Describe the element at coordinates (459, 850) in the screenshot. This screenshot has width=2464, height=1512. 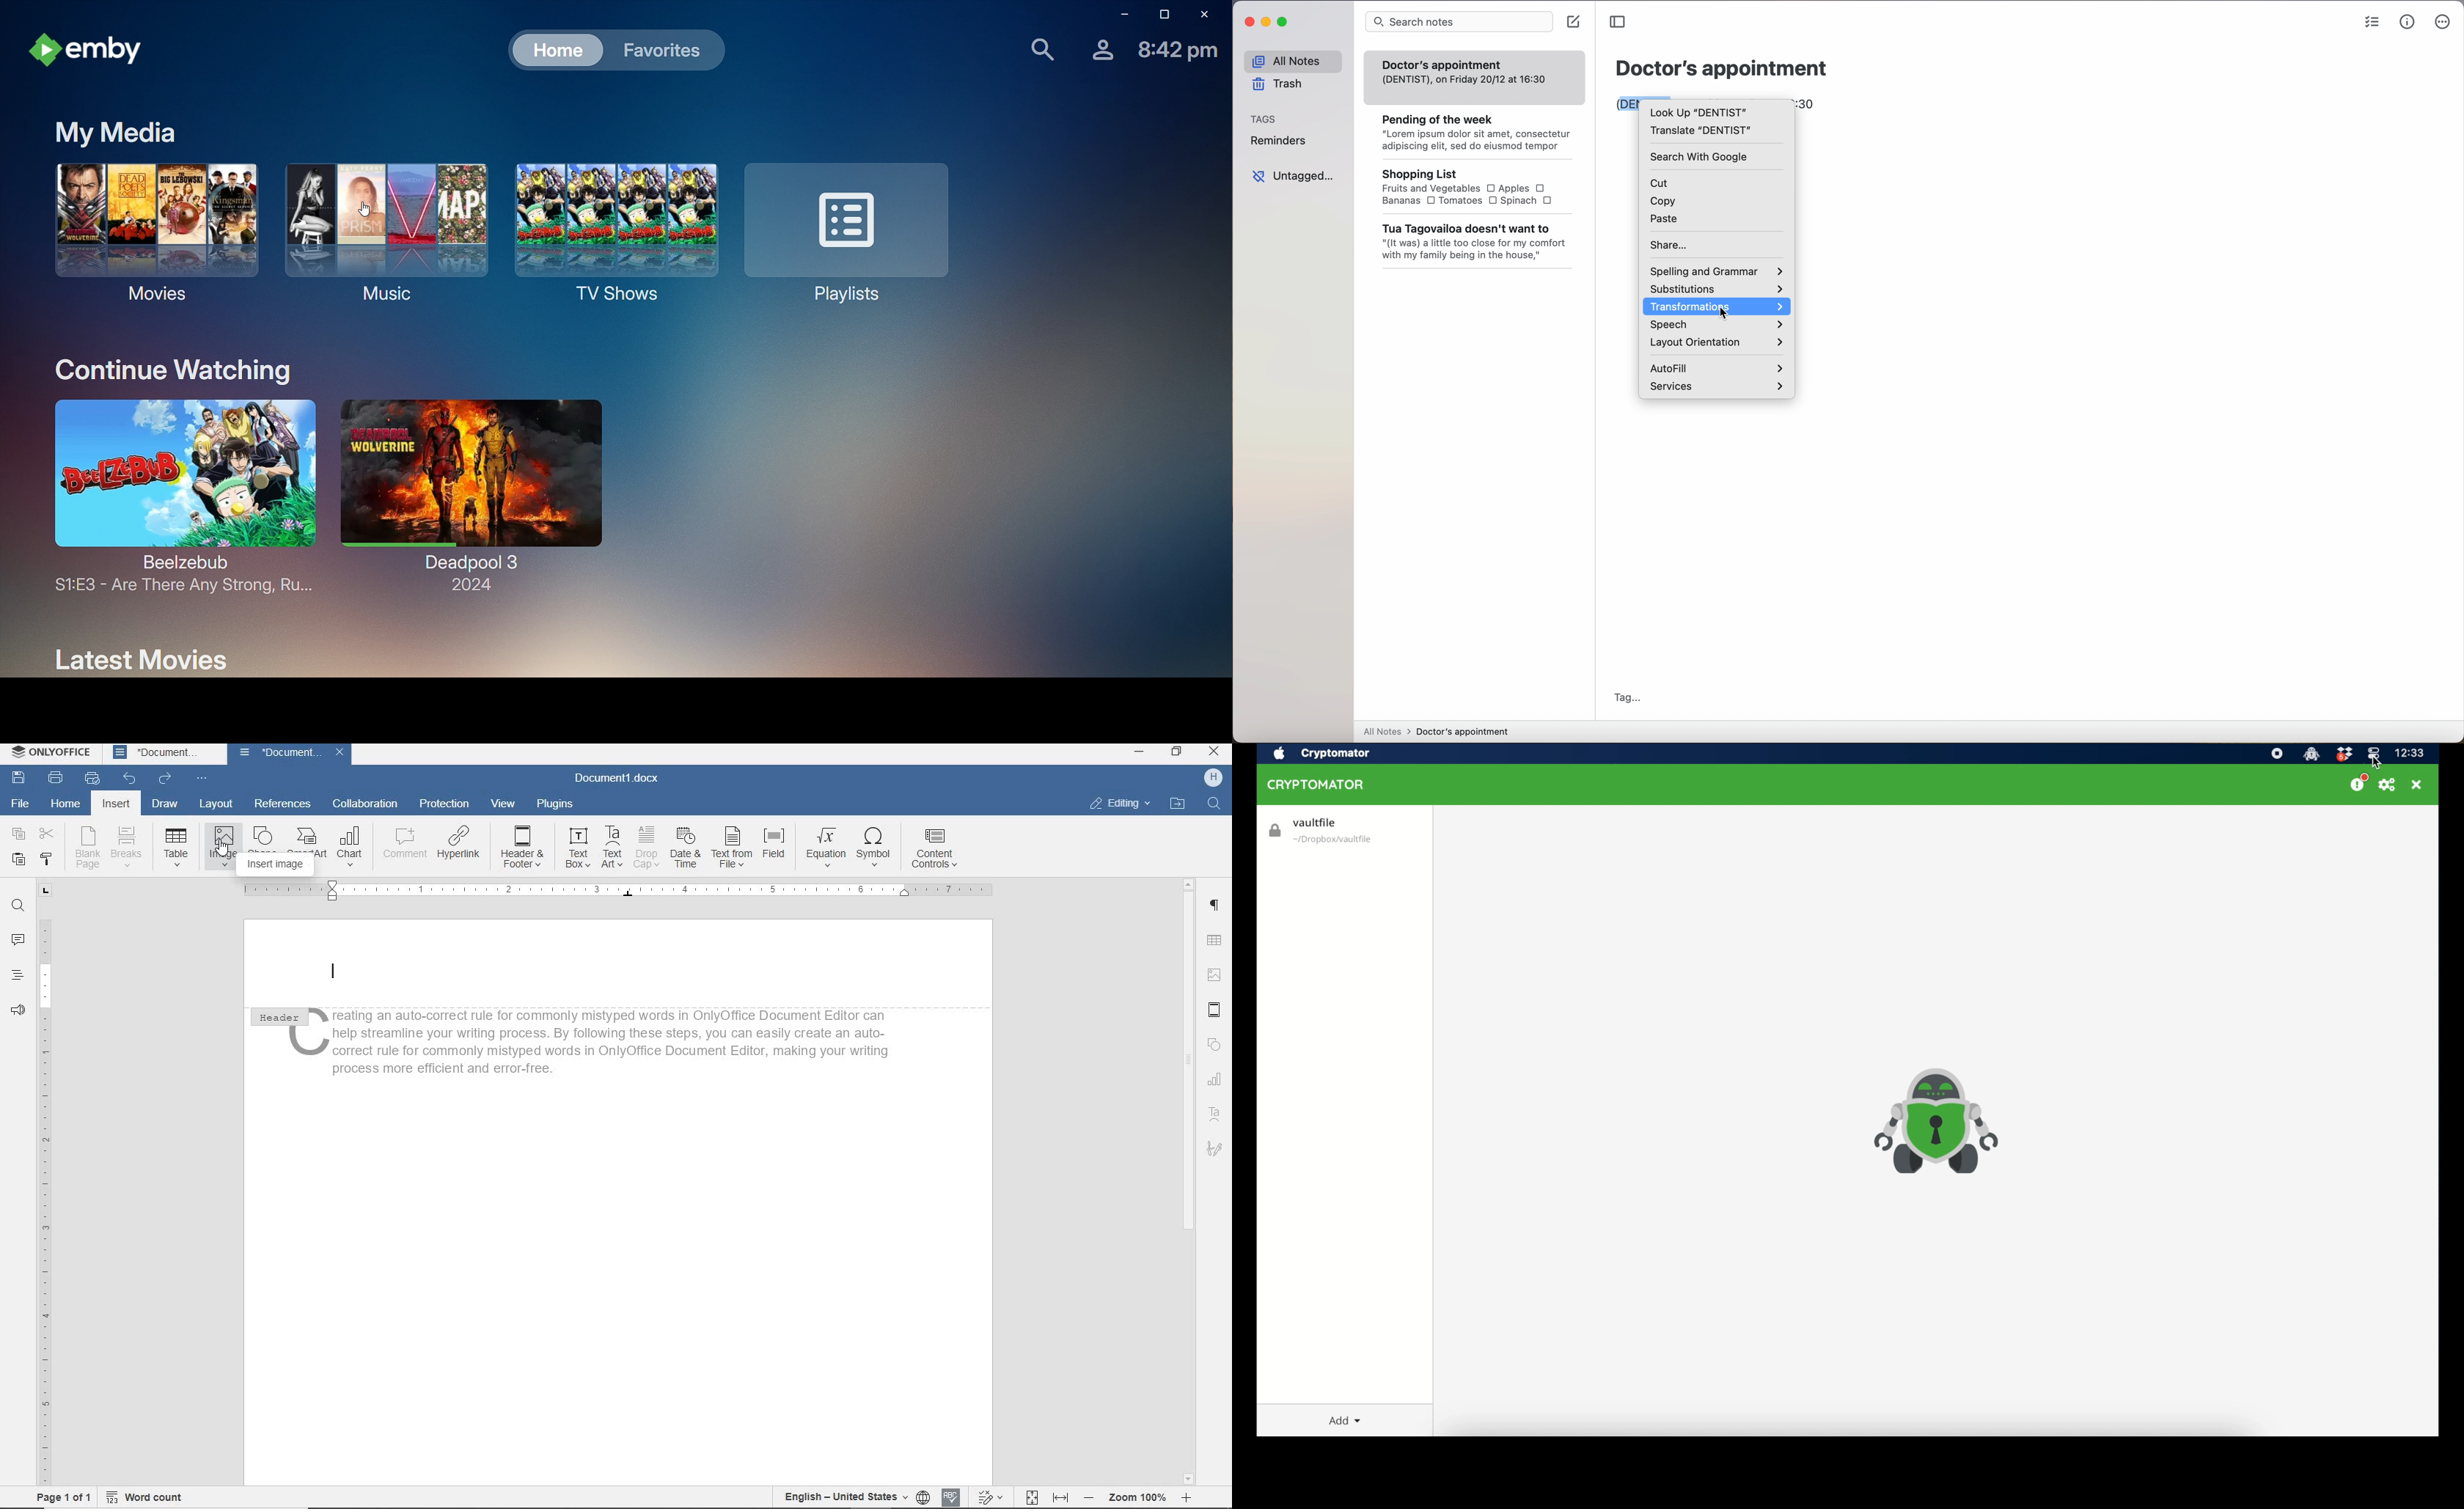
I see `HYPERLINK` at that location.